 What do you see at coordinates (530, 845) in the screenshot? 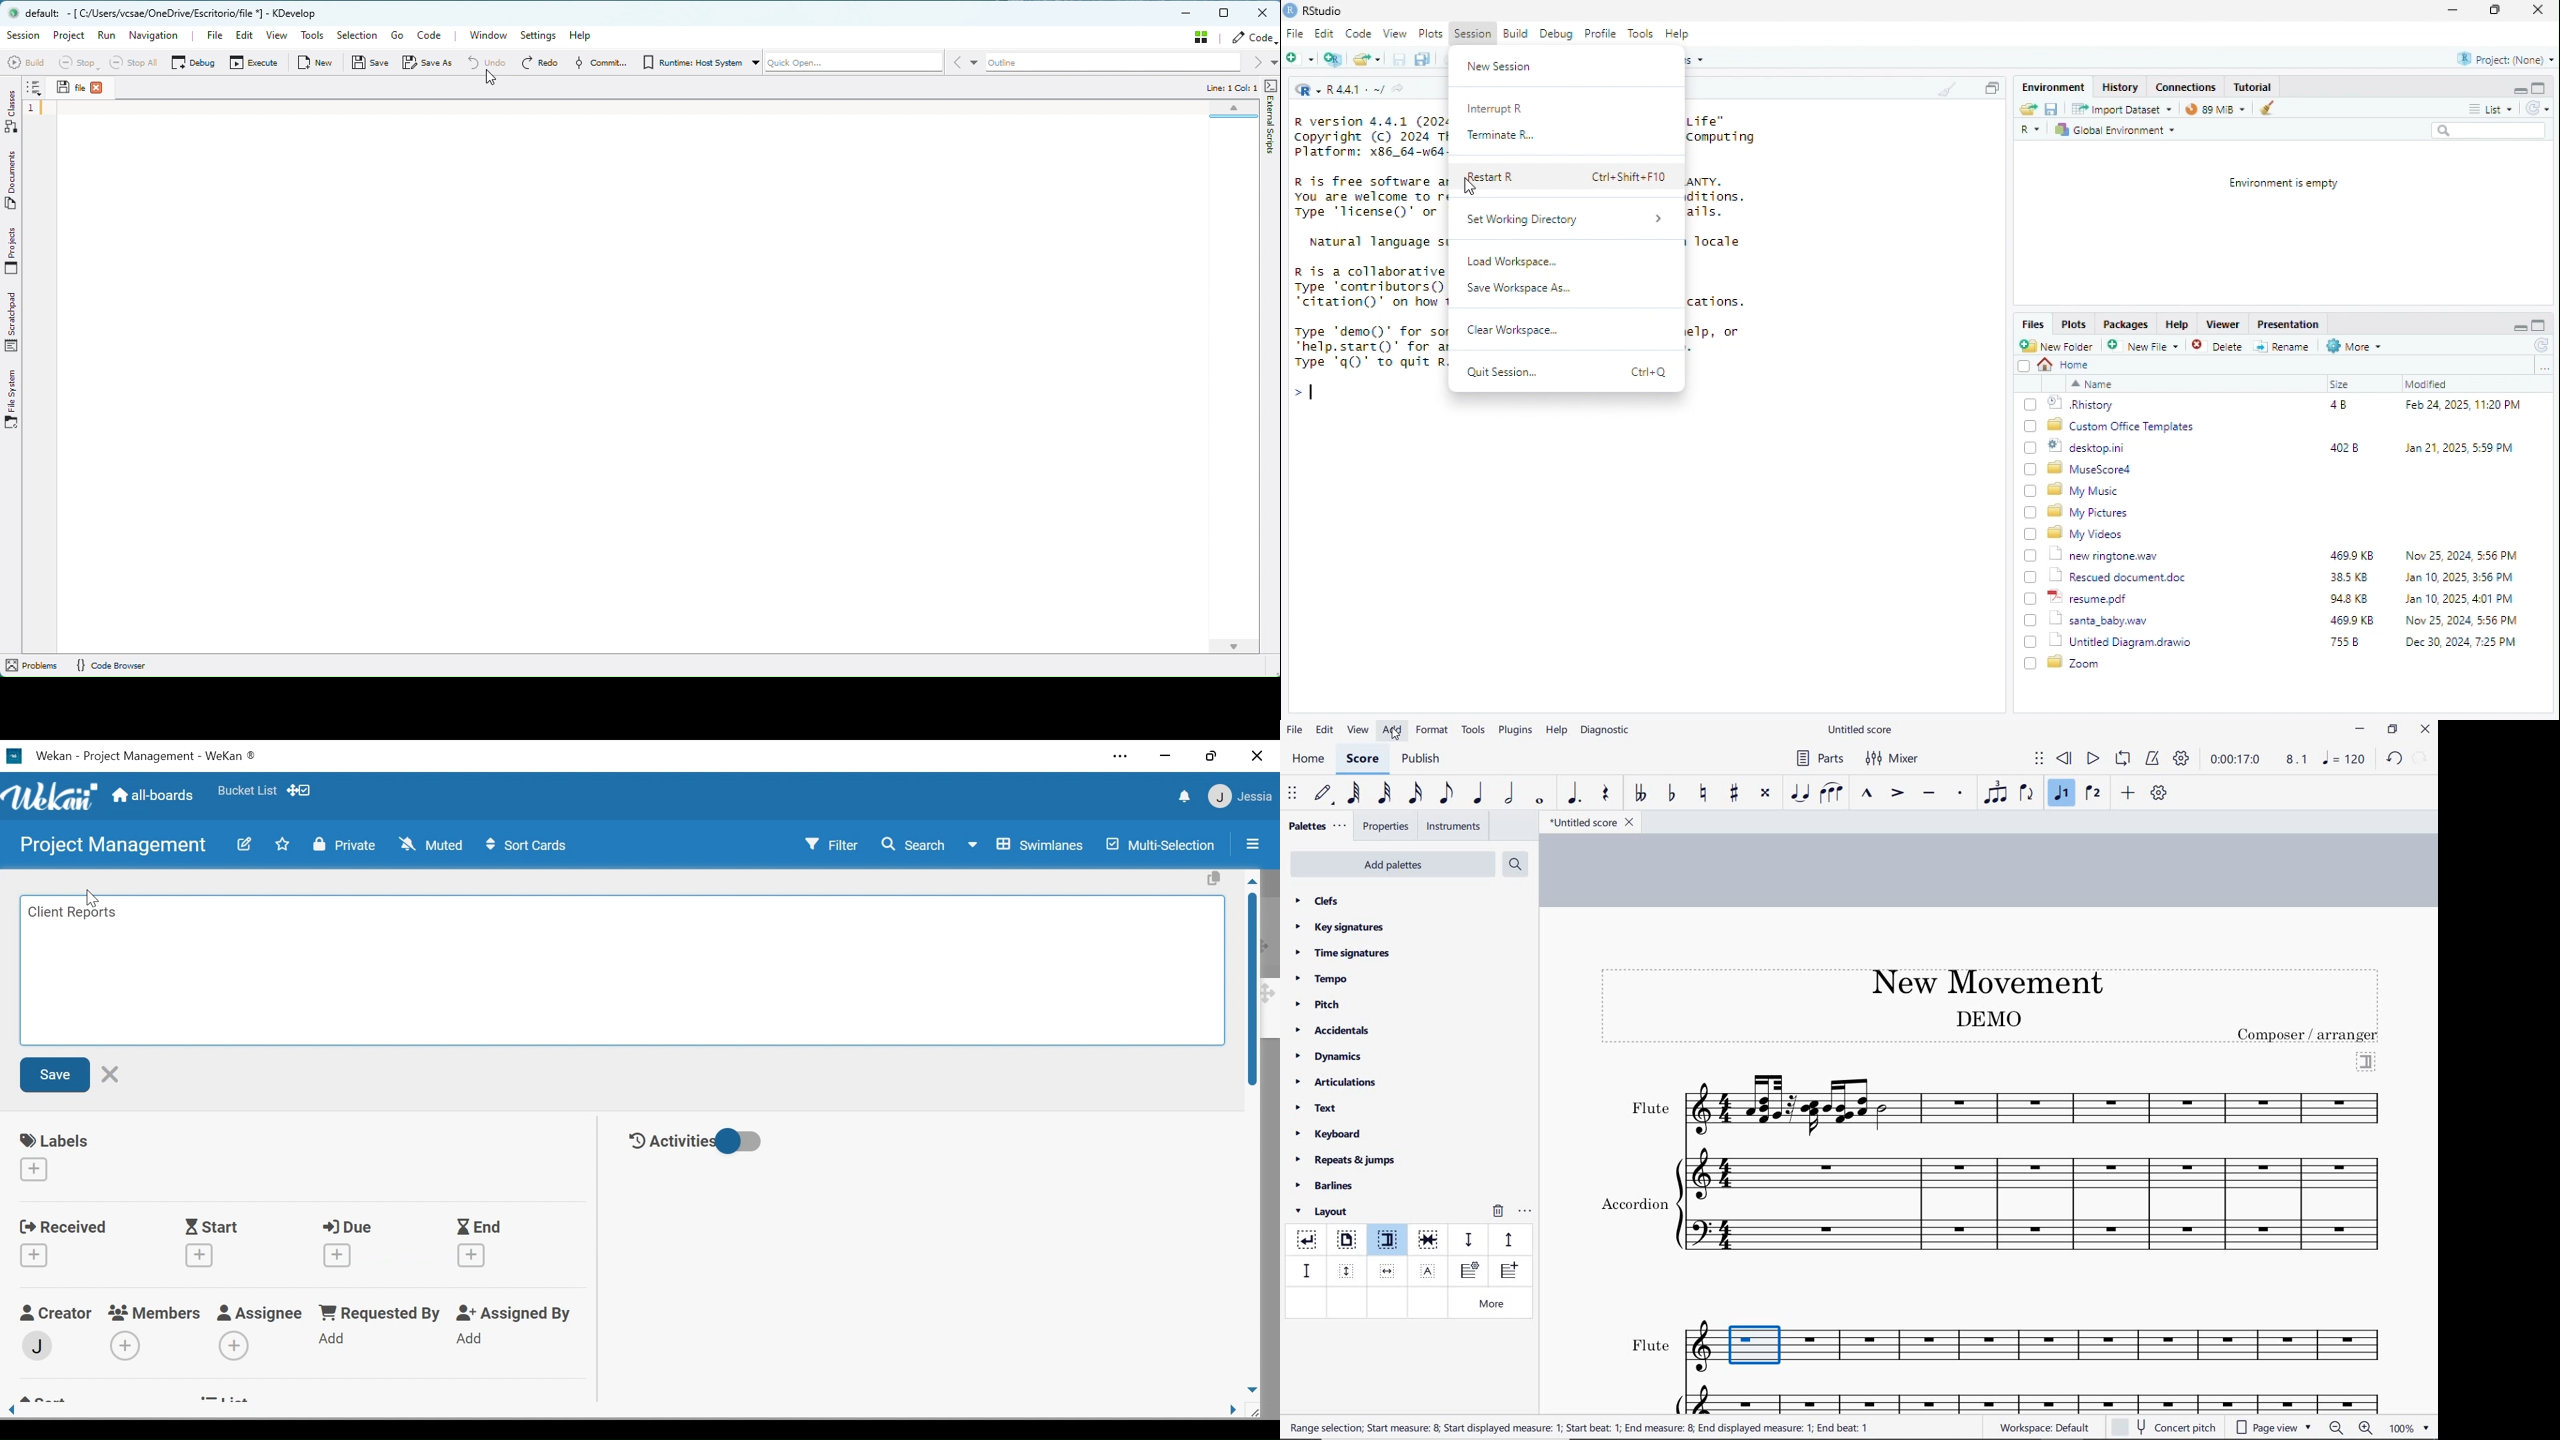
I see `Sort Cards` at bounding box center [530, 845].